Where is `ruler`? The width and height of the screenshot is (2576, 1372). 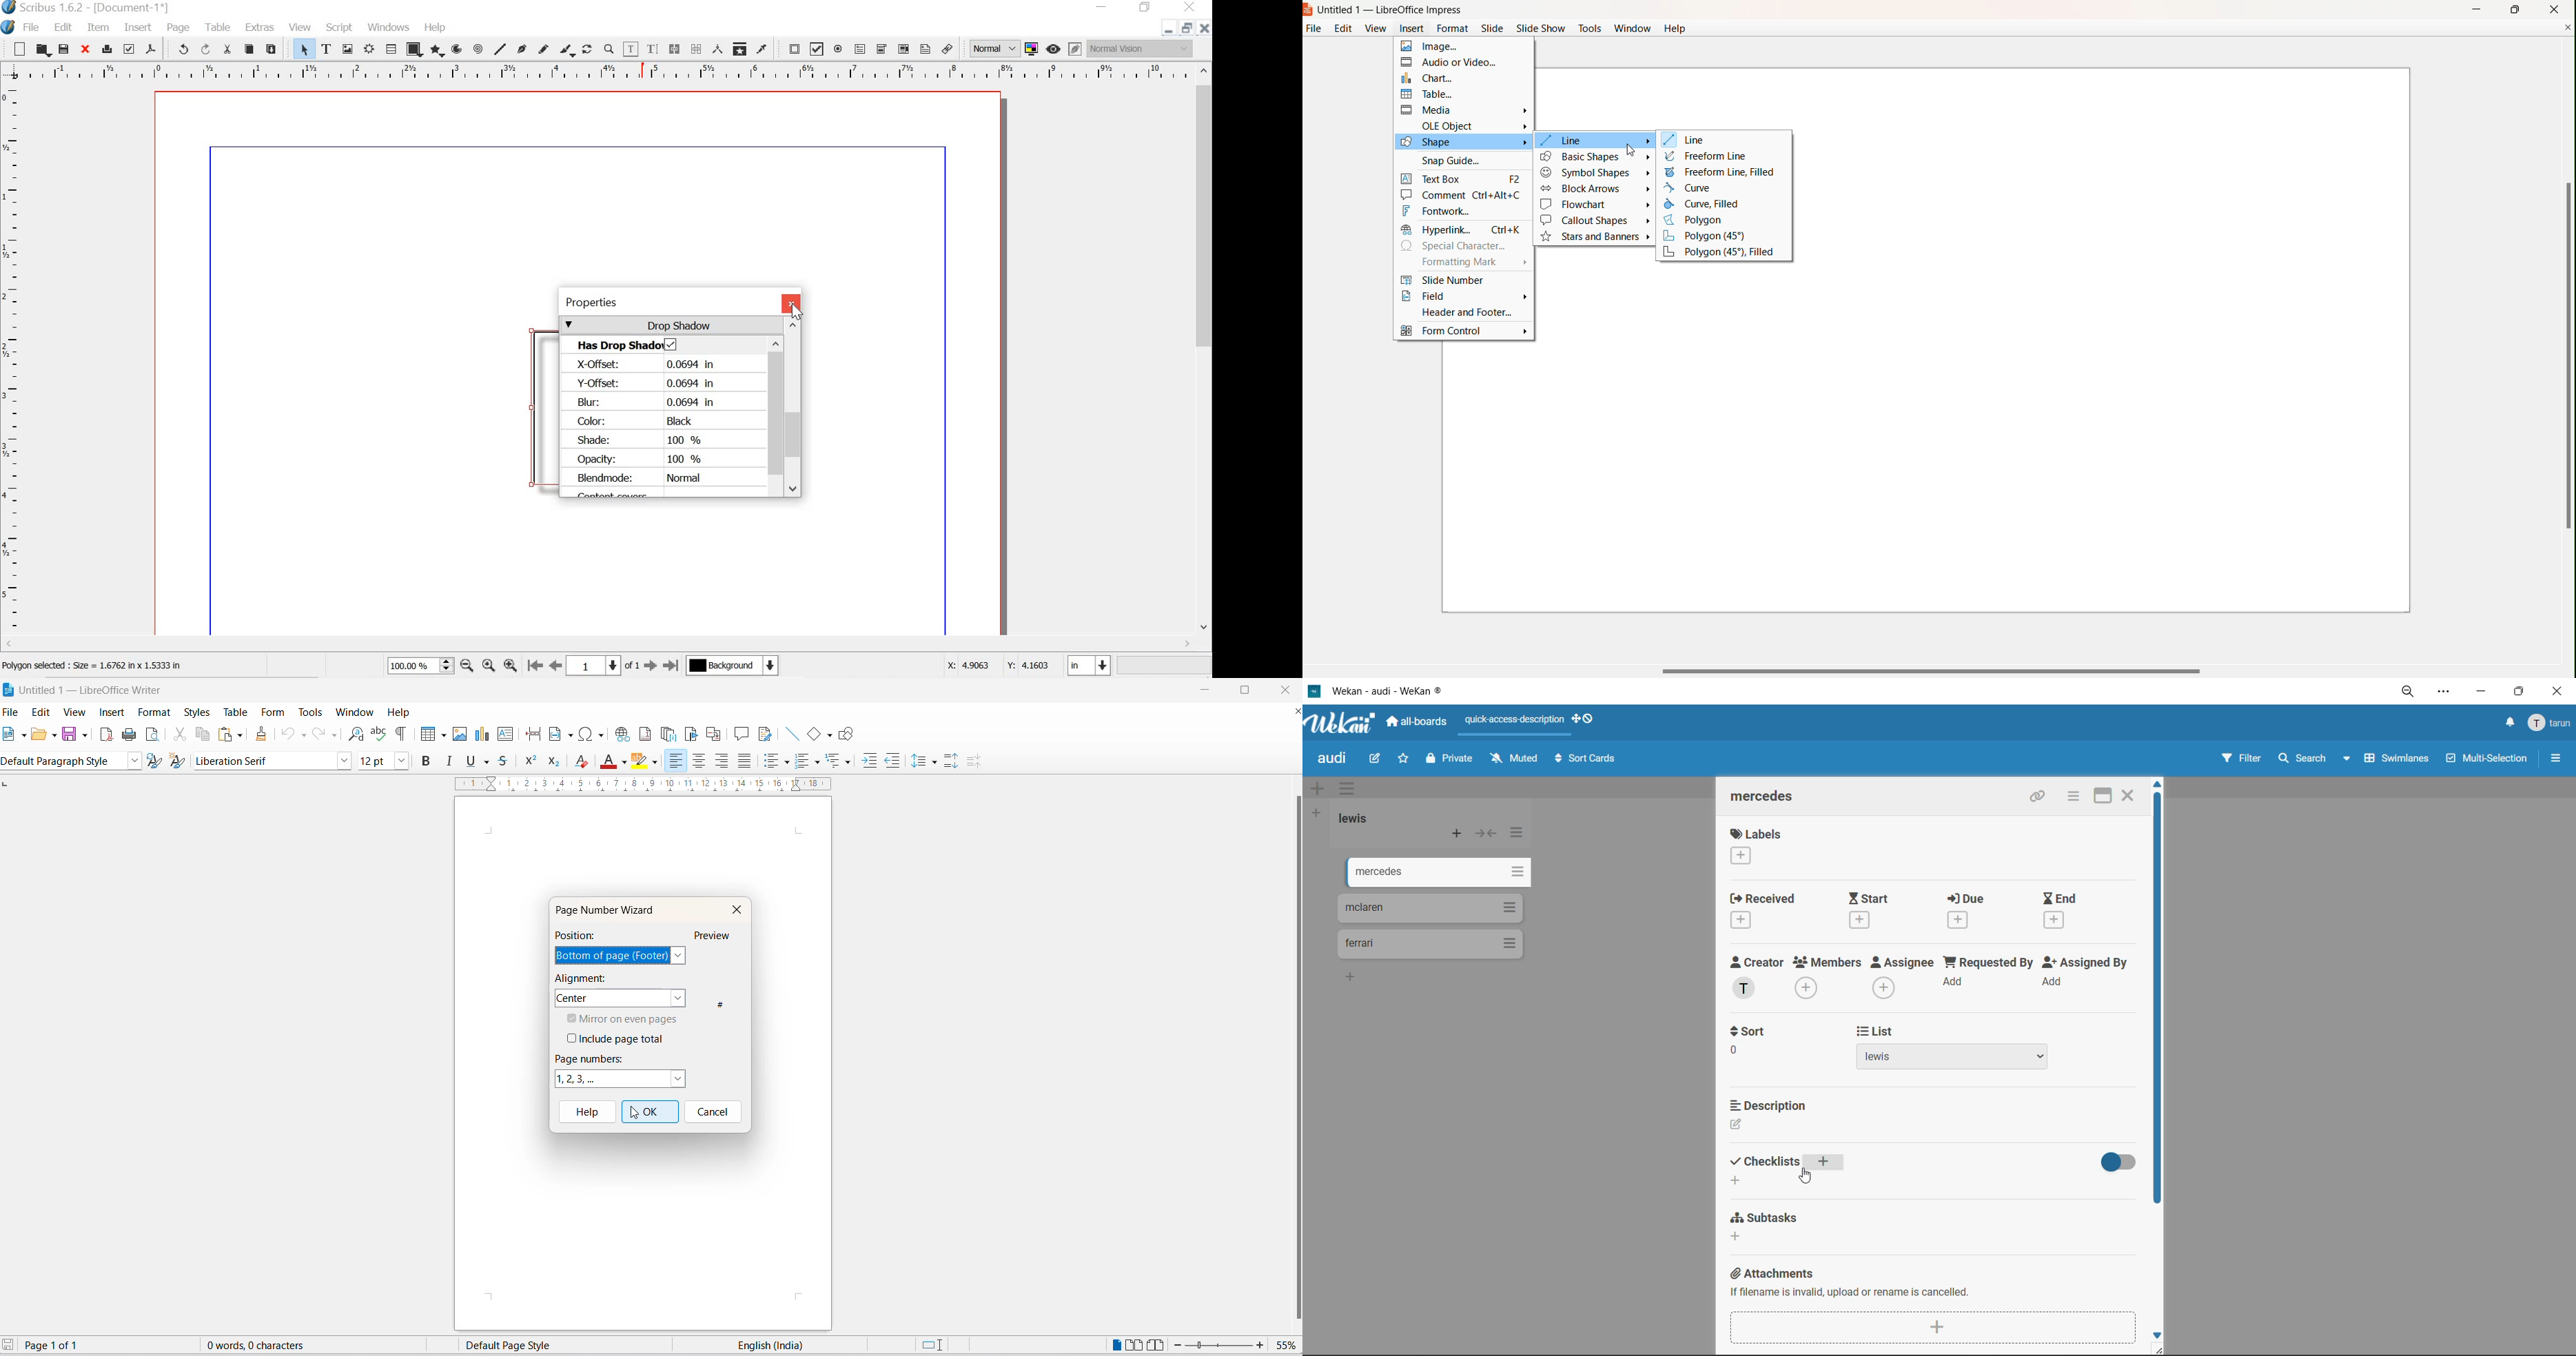
ruler is located at coordinates (12, 367).